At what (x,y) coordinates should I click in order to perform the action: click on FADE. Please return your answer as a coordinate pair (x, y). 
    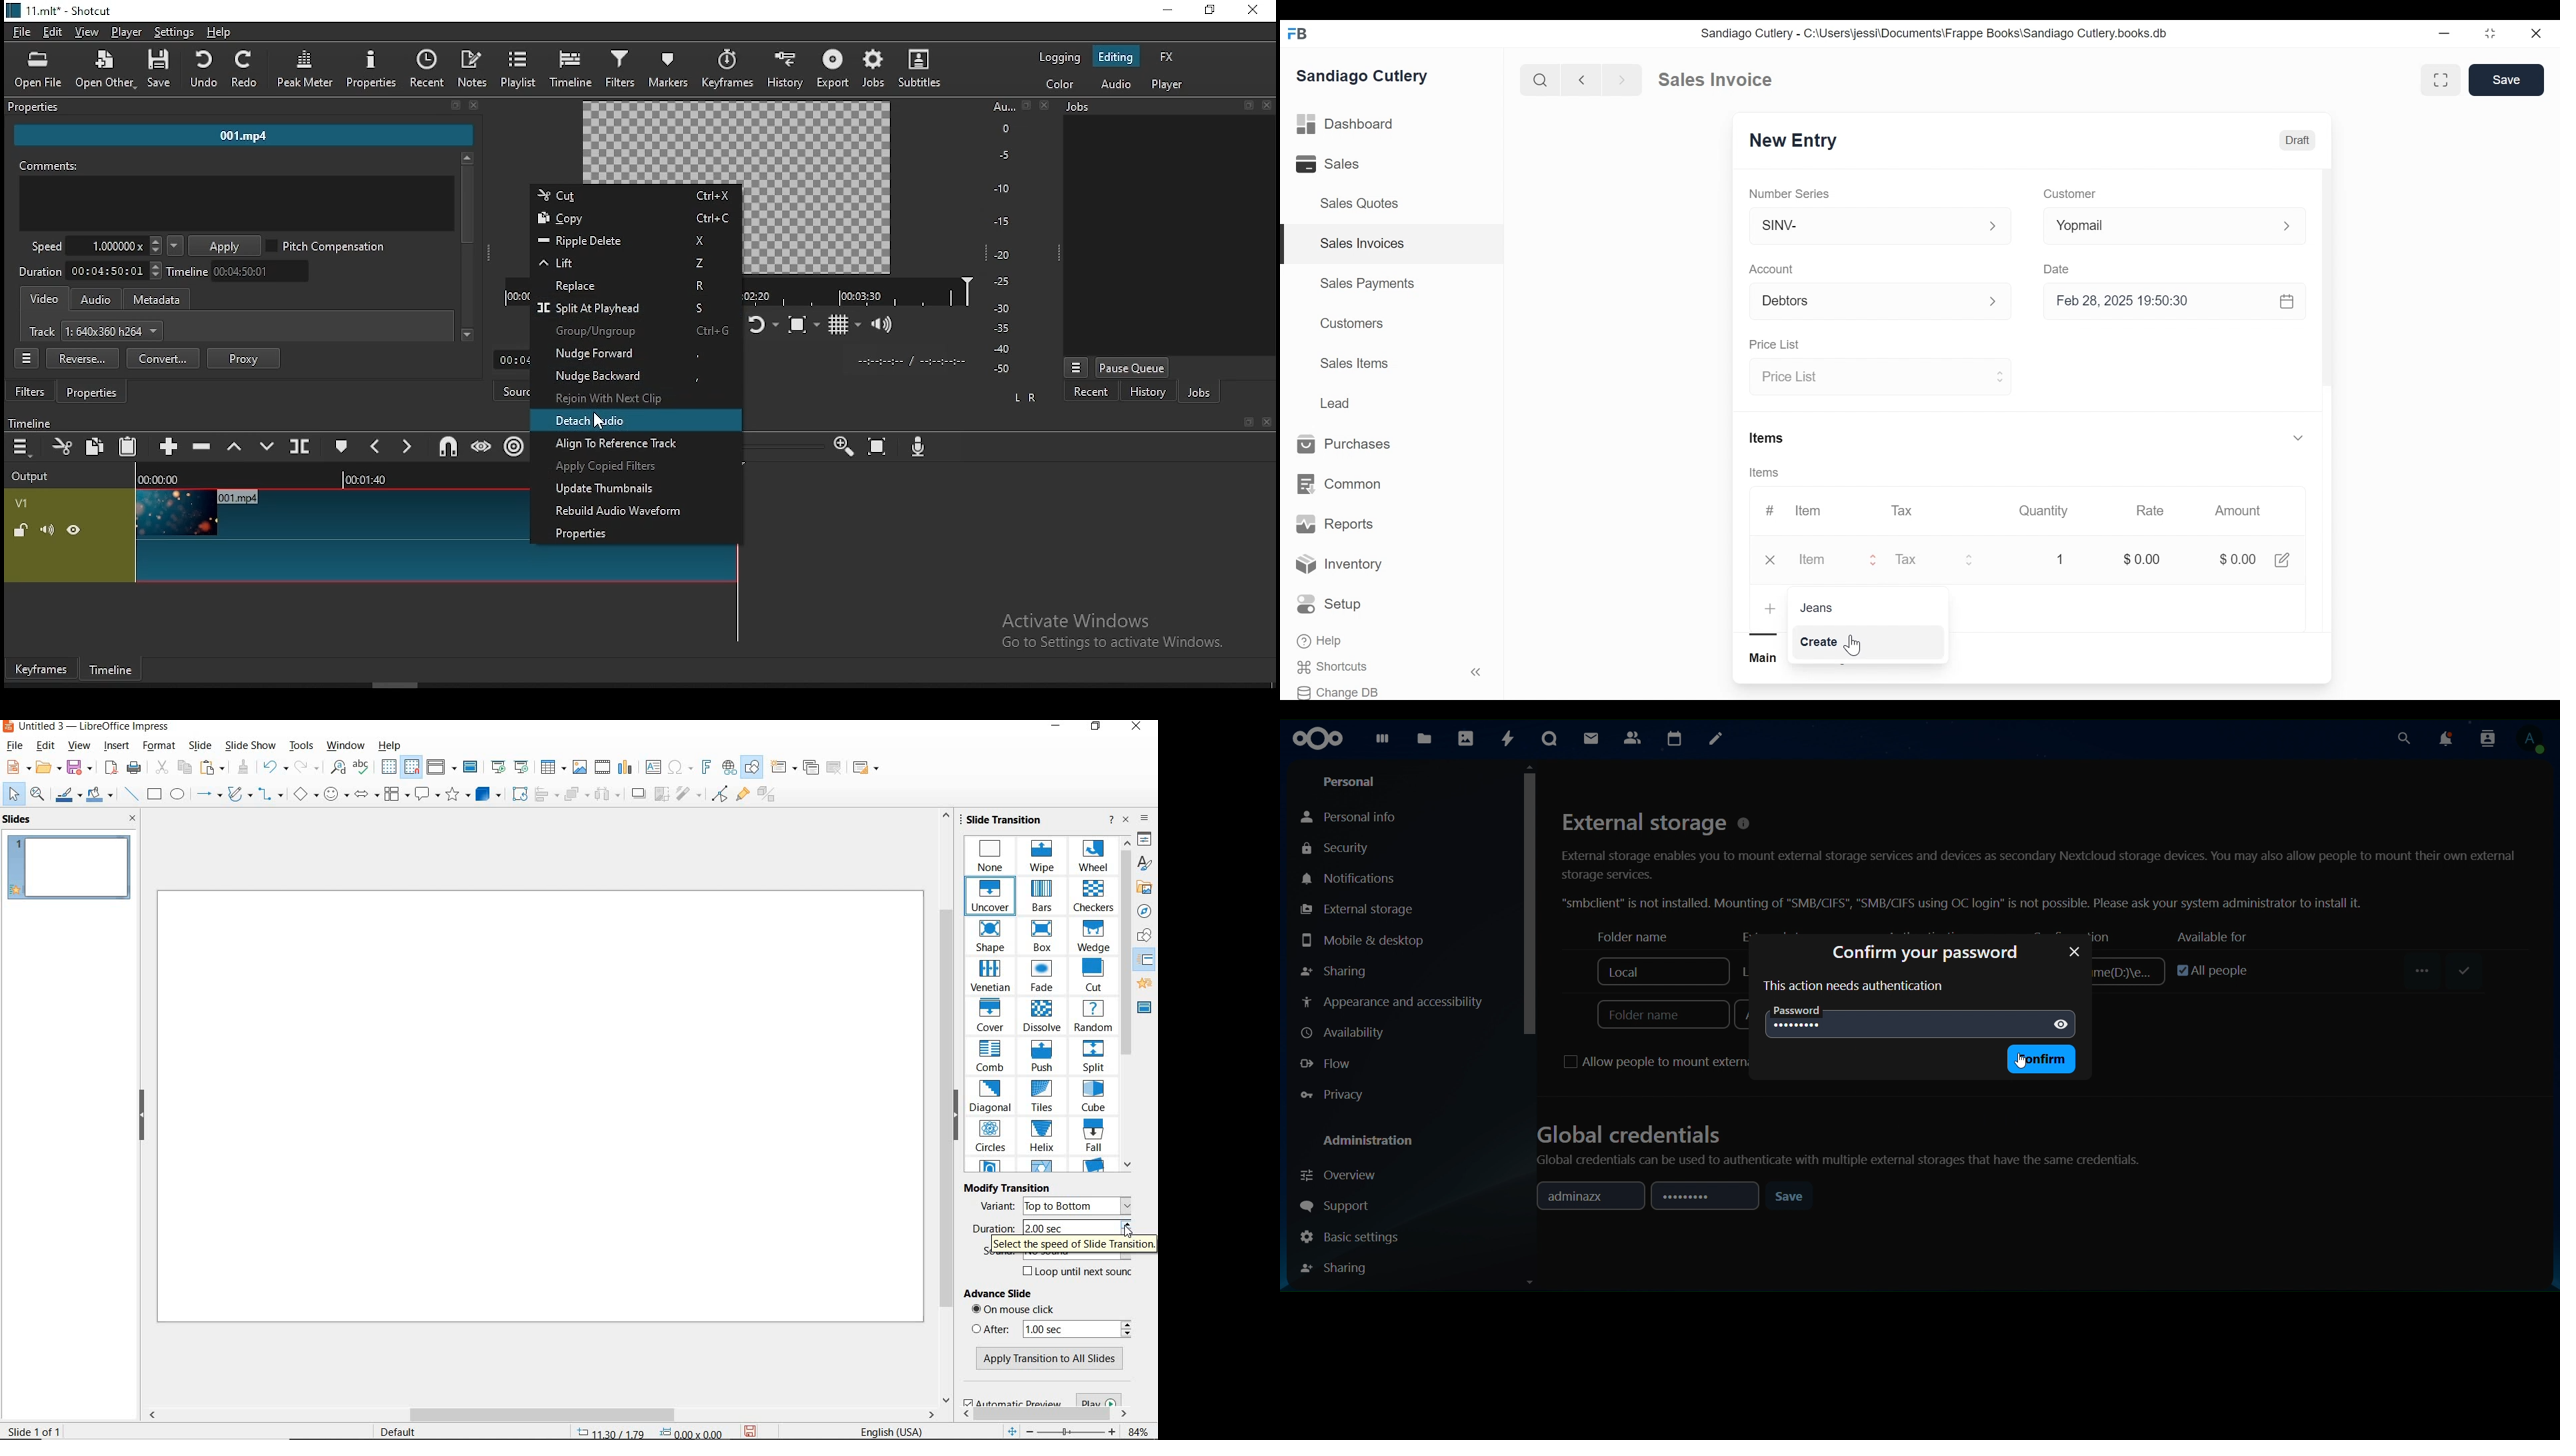
    Looking at the image, I should click on (1041, 977).